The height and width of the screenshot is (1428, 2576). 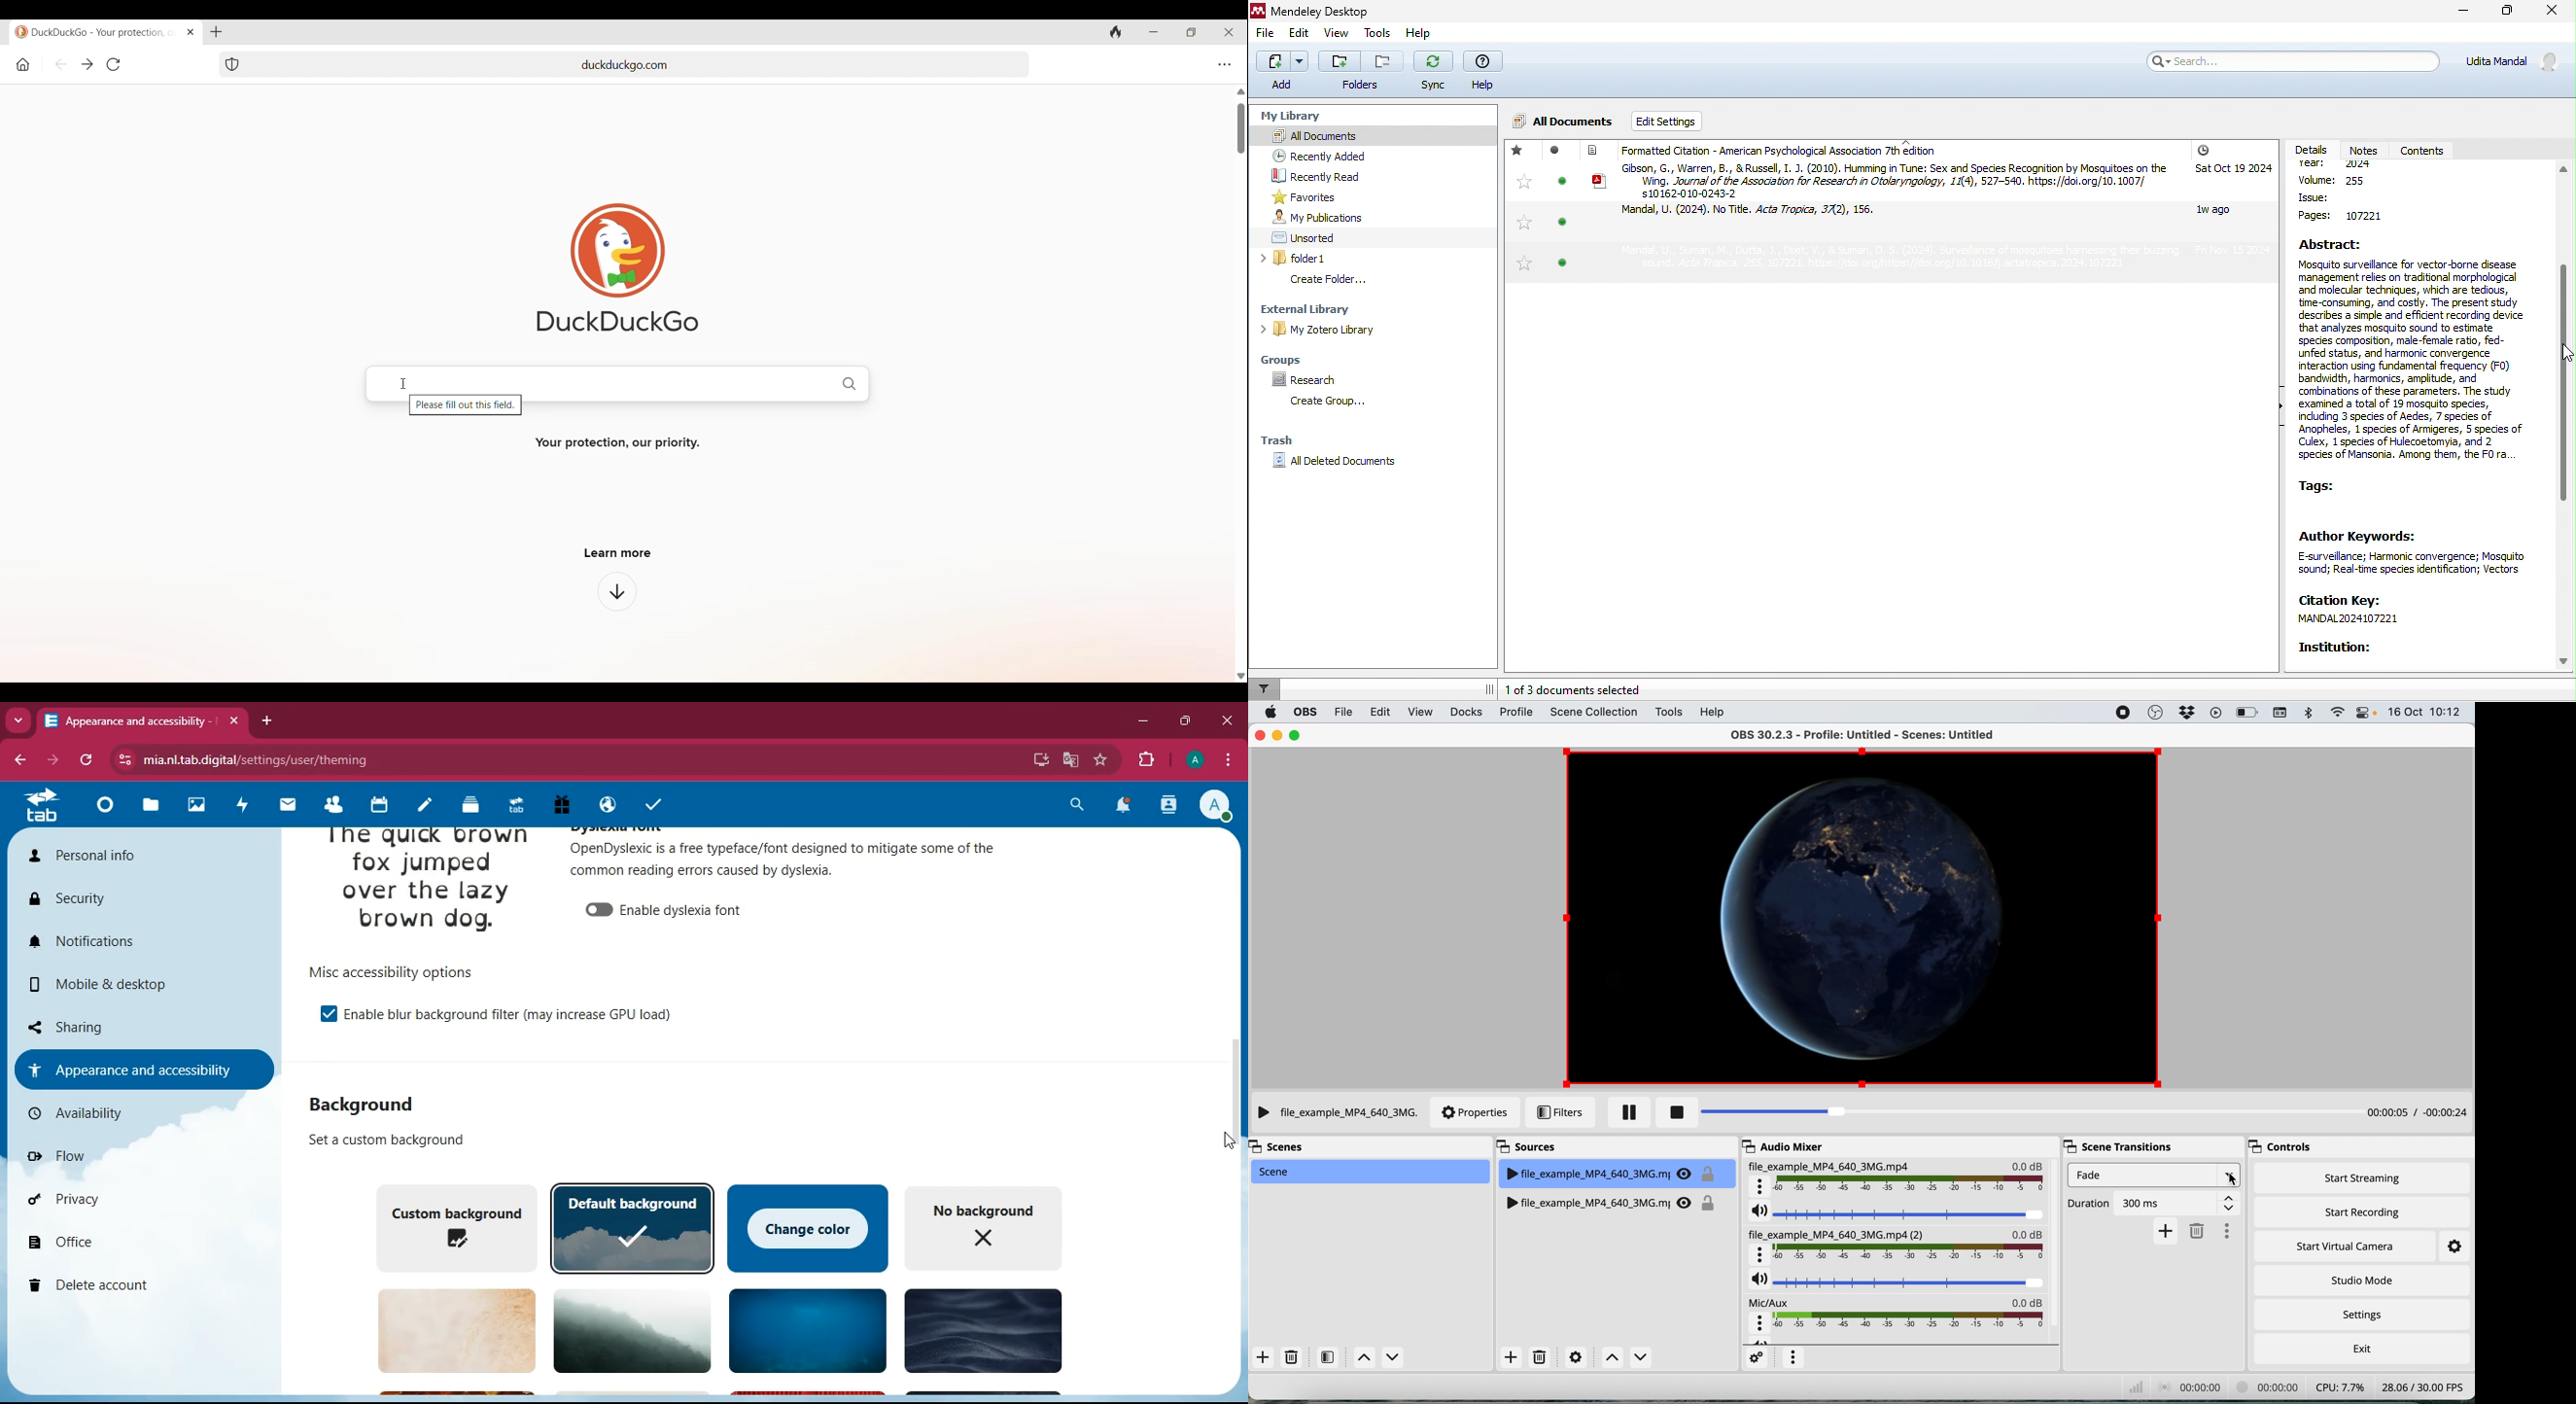 I want to click on switch between sources, so click(x=1611, y=1357).